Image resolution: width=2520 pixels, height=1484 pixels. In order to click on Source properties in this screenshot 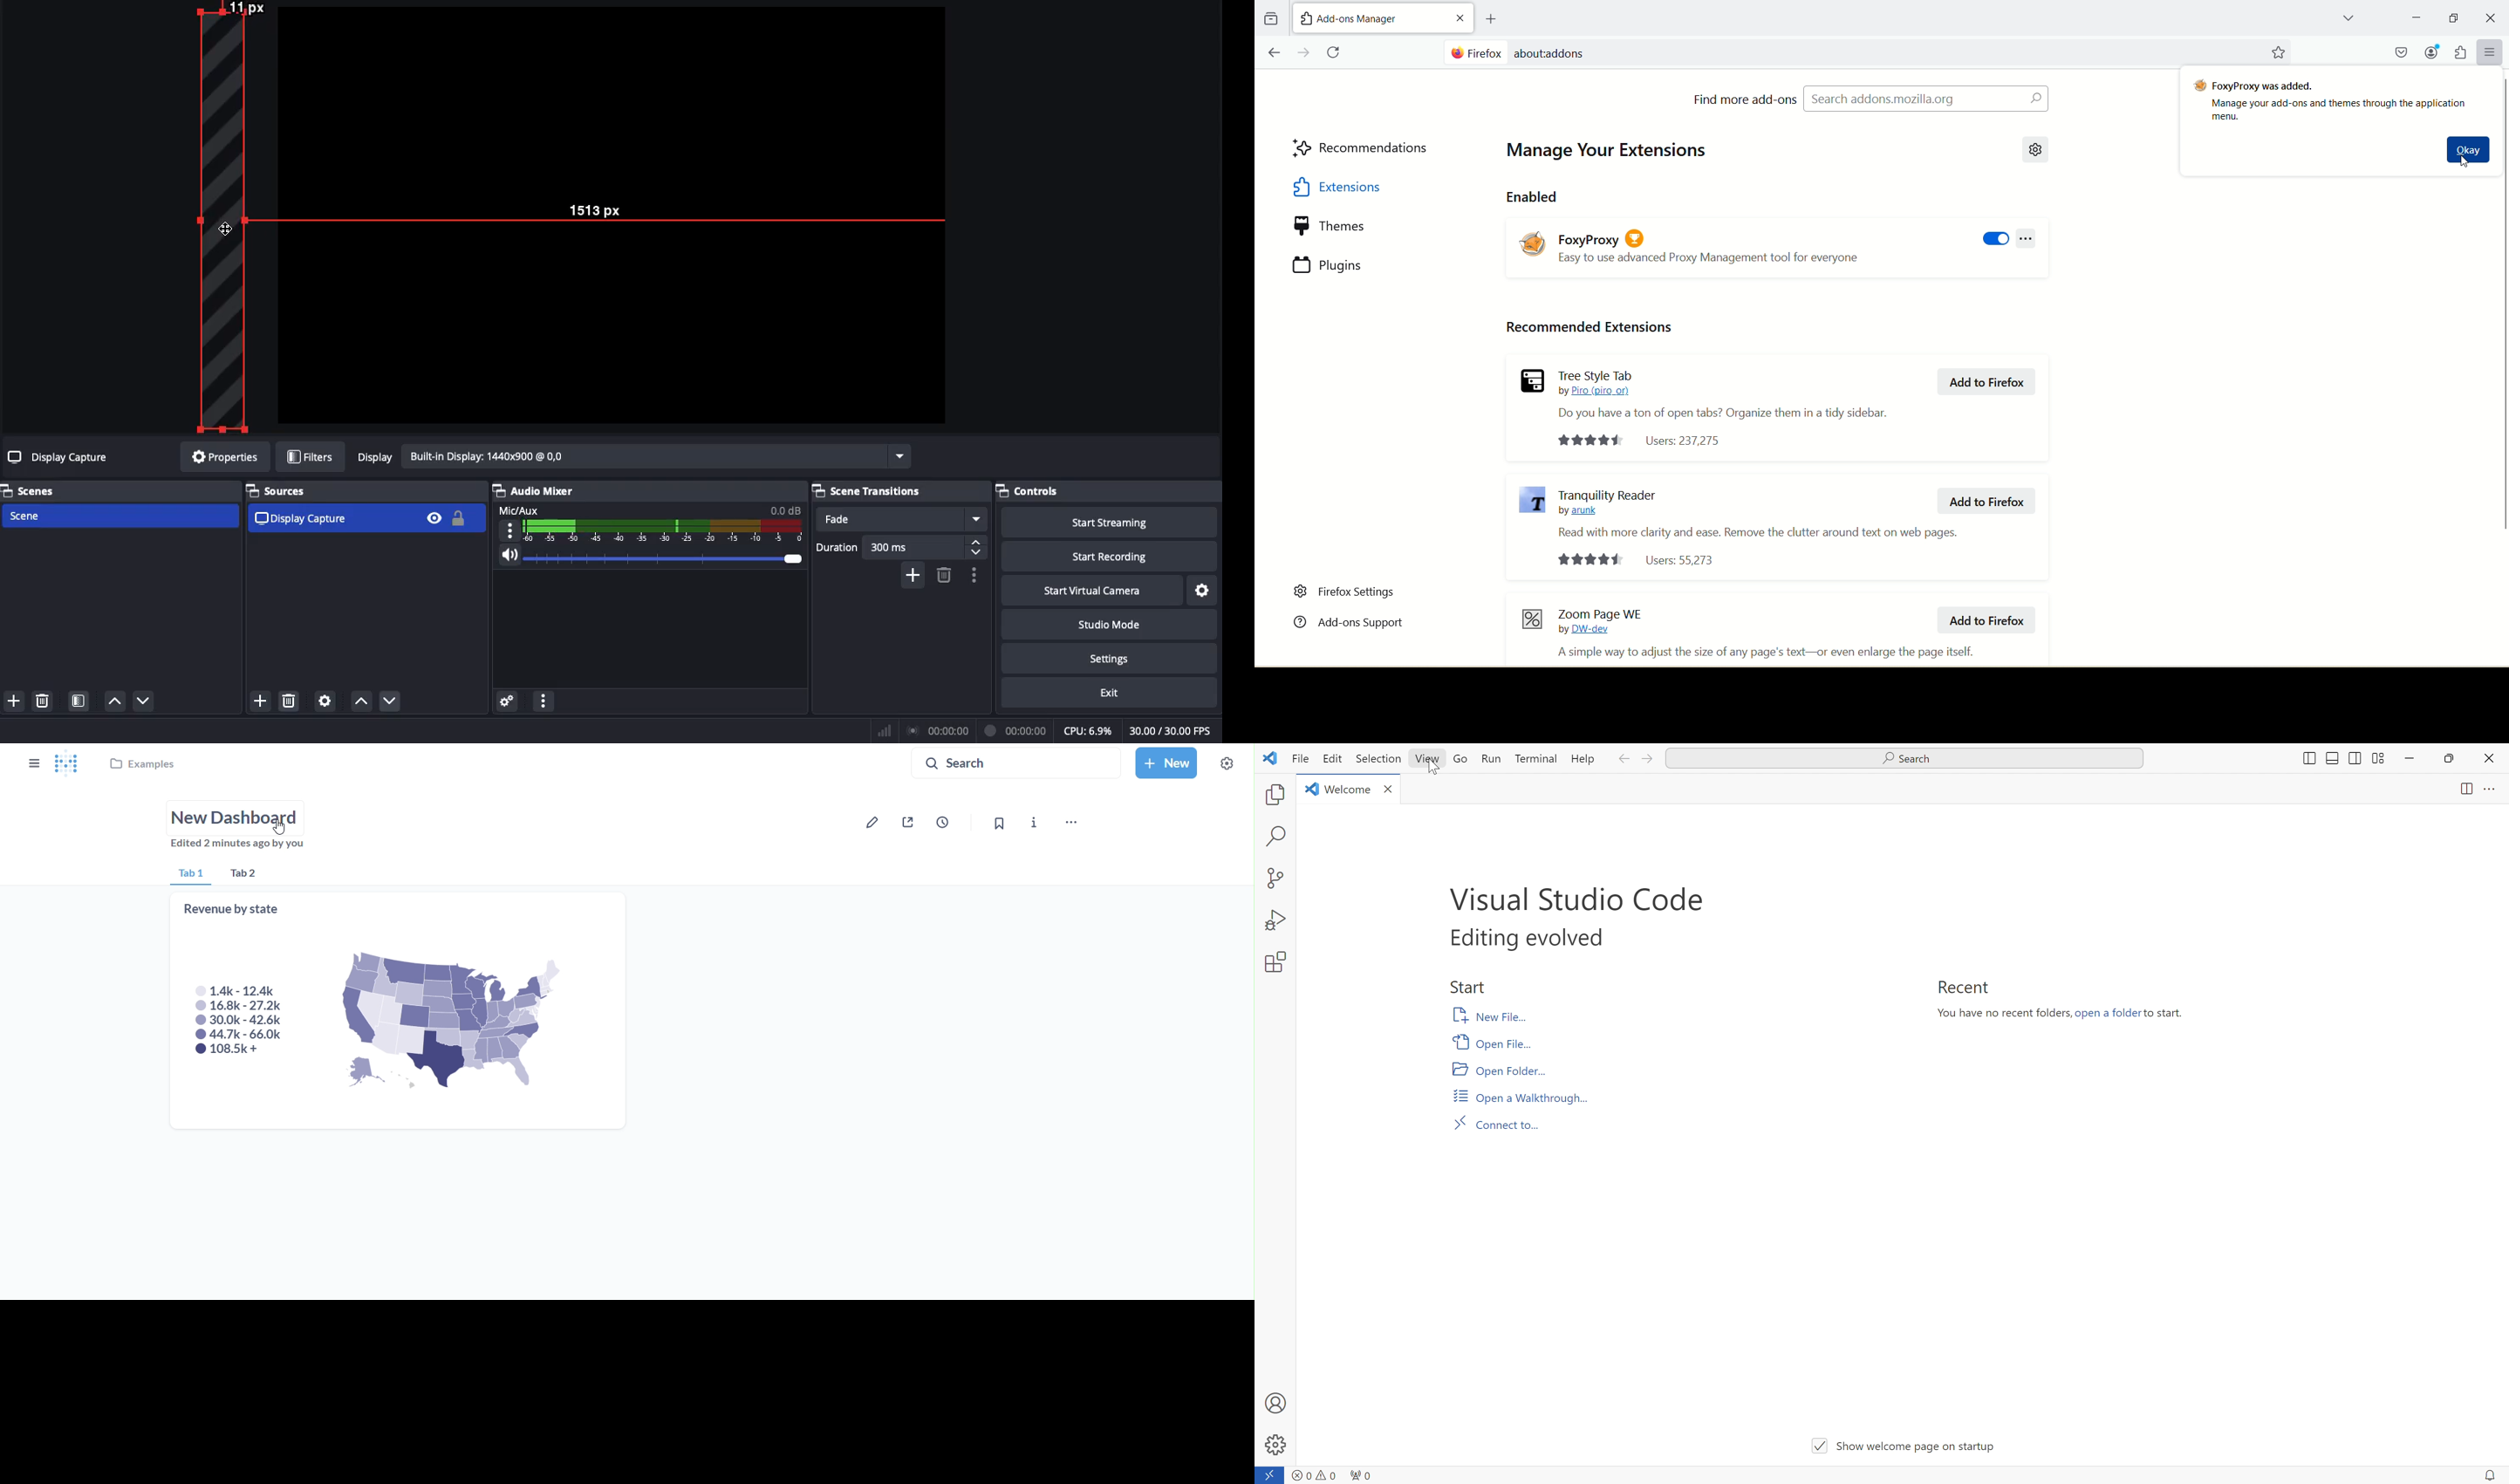, I will do `click(324, 702)`.